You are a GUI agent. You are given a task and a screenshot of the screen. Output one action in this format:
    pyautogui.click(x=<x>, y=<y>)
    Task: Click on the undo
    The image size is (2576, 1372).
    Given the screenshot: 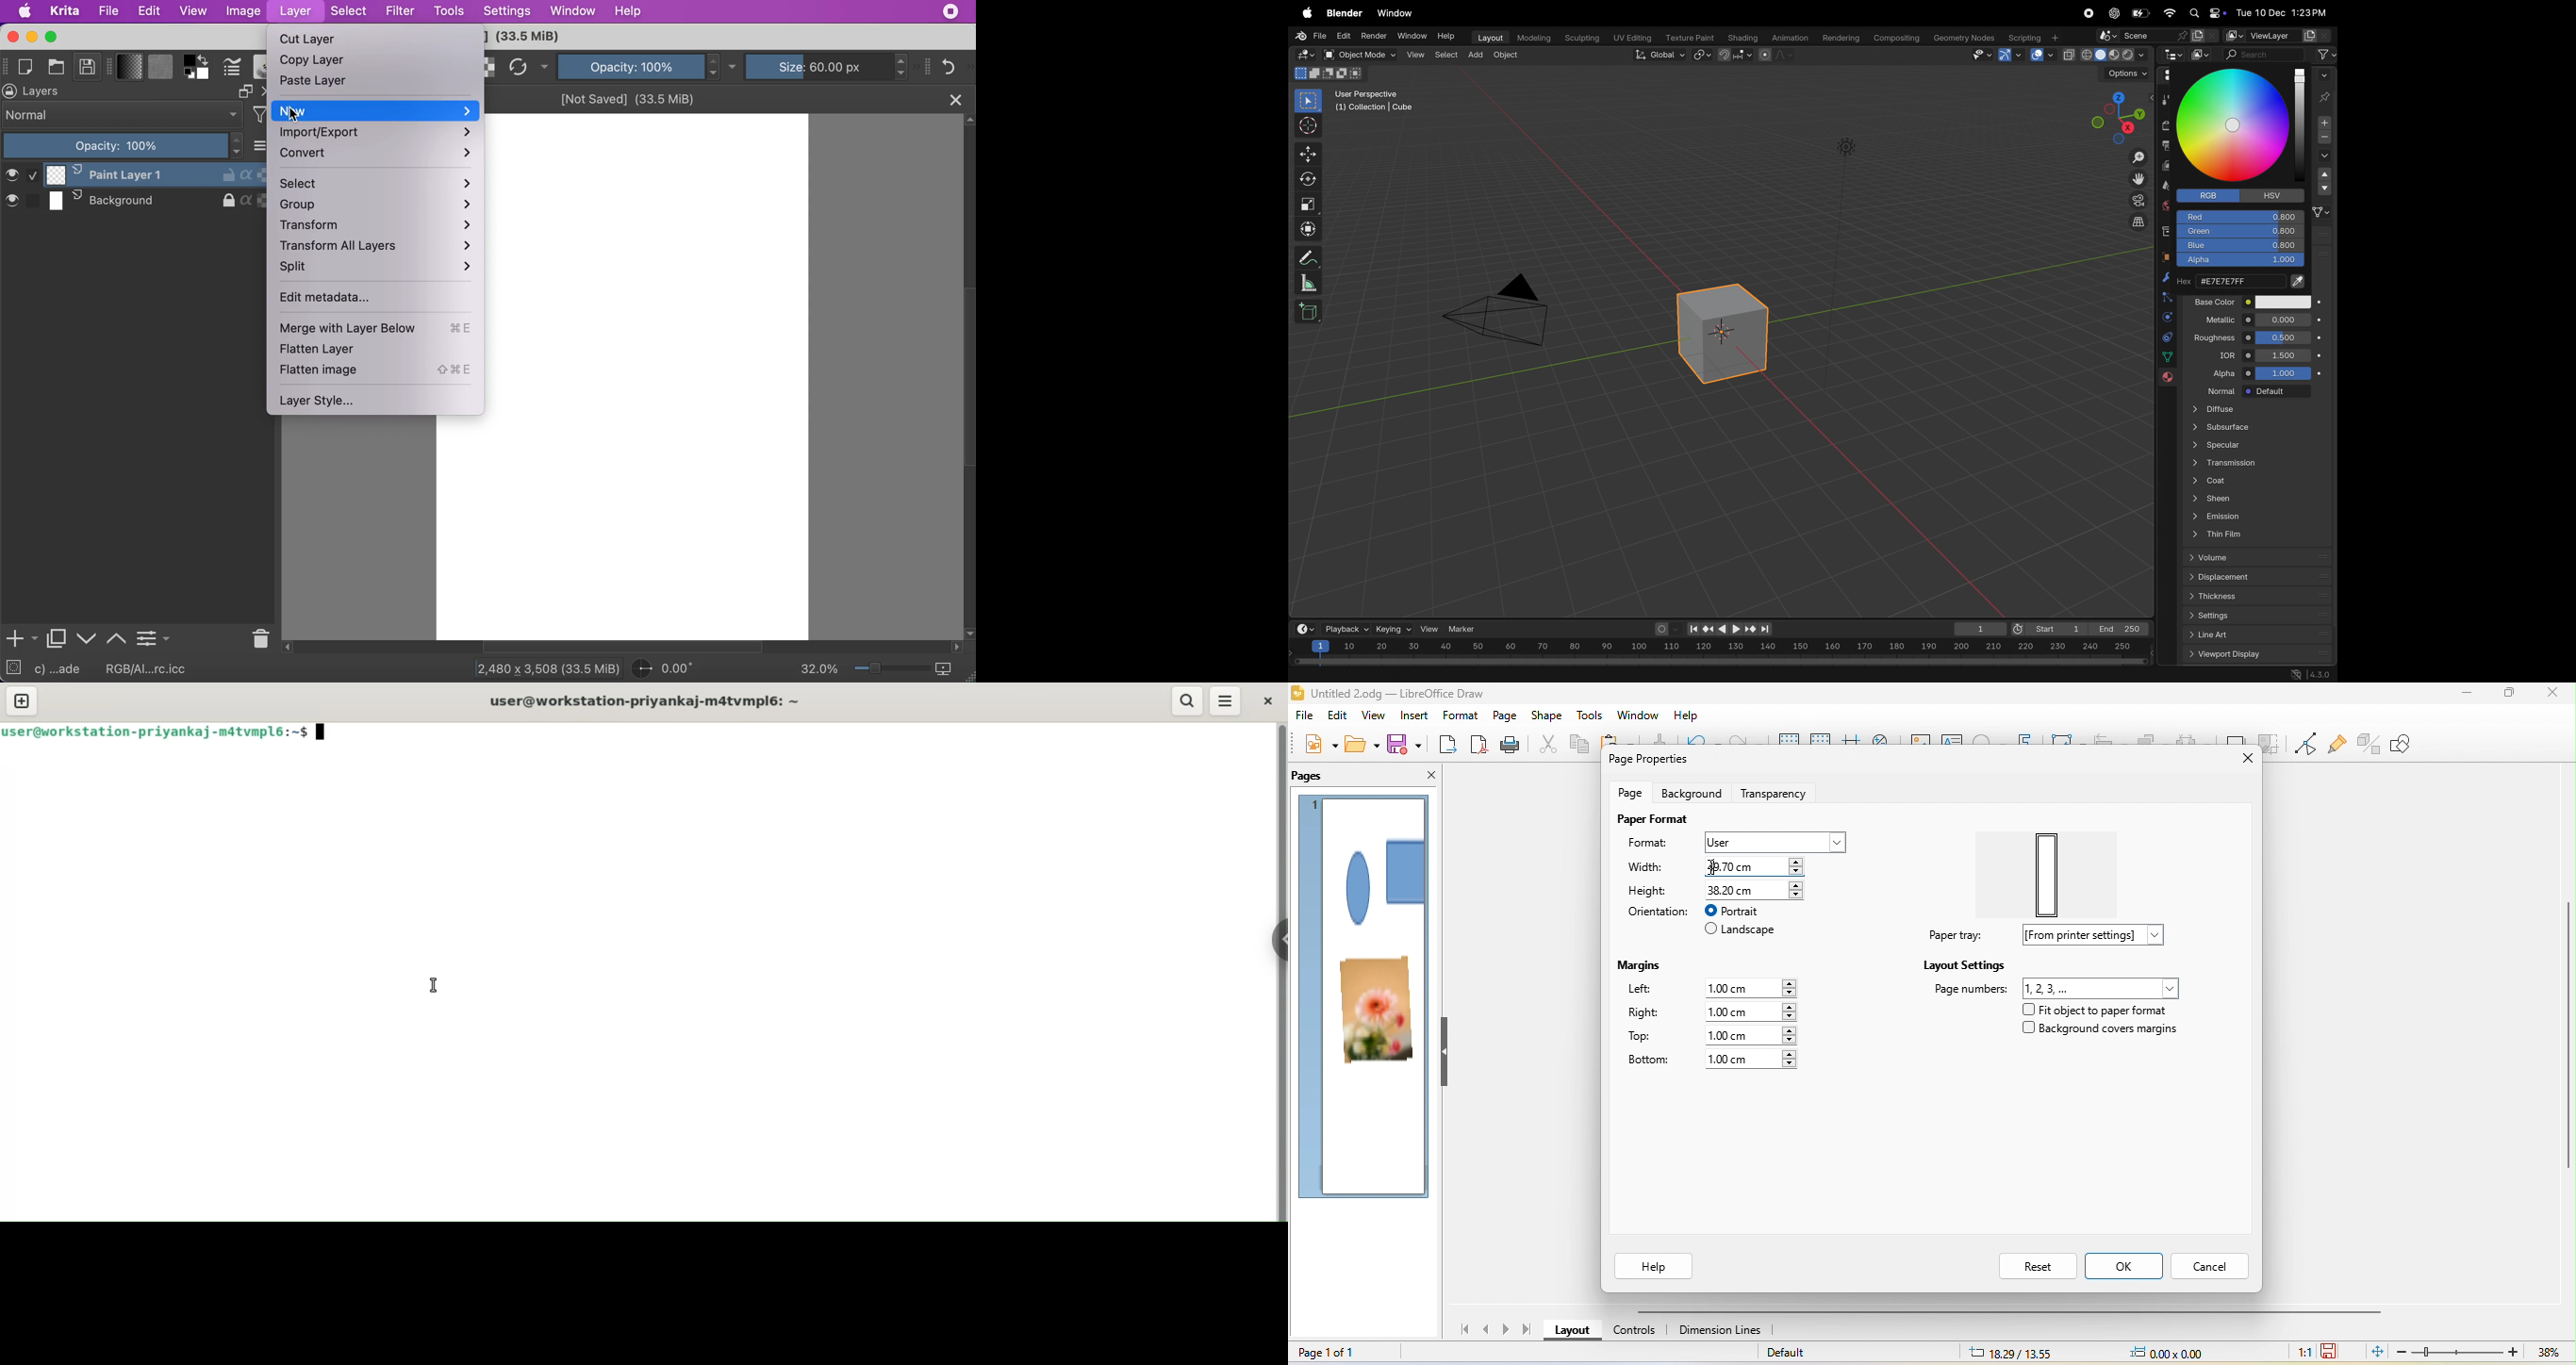 What is the action you would take?
    pyautogui.click(x=1706, y=741)
    